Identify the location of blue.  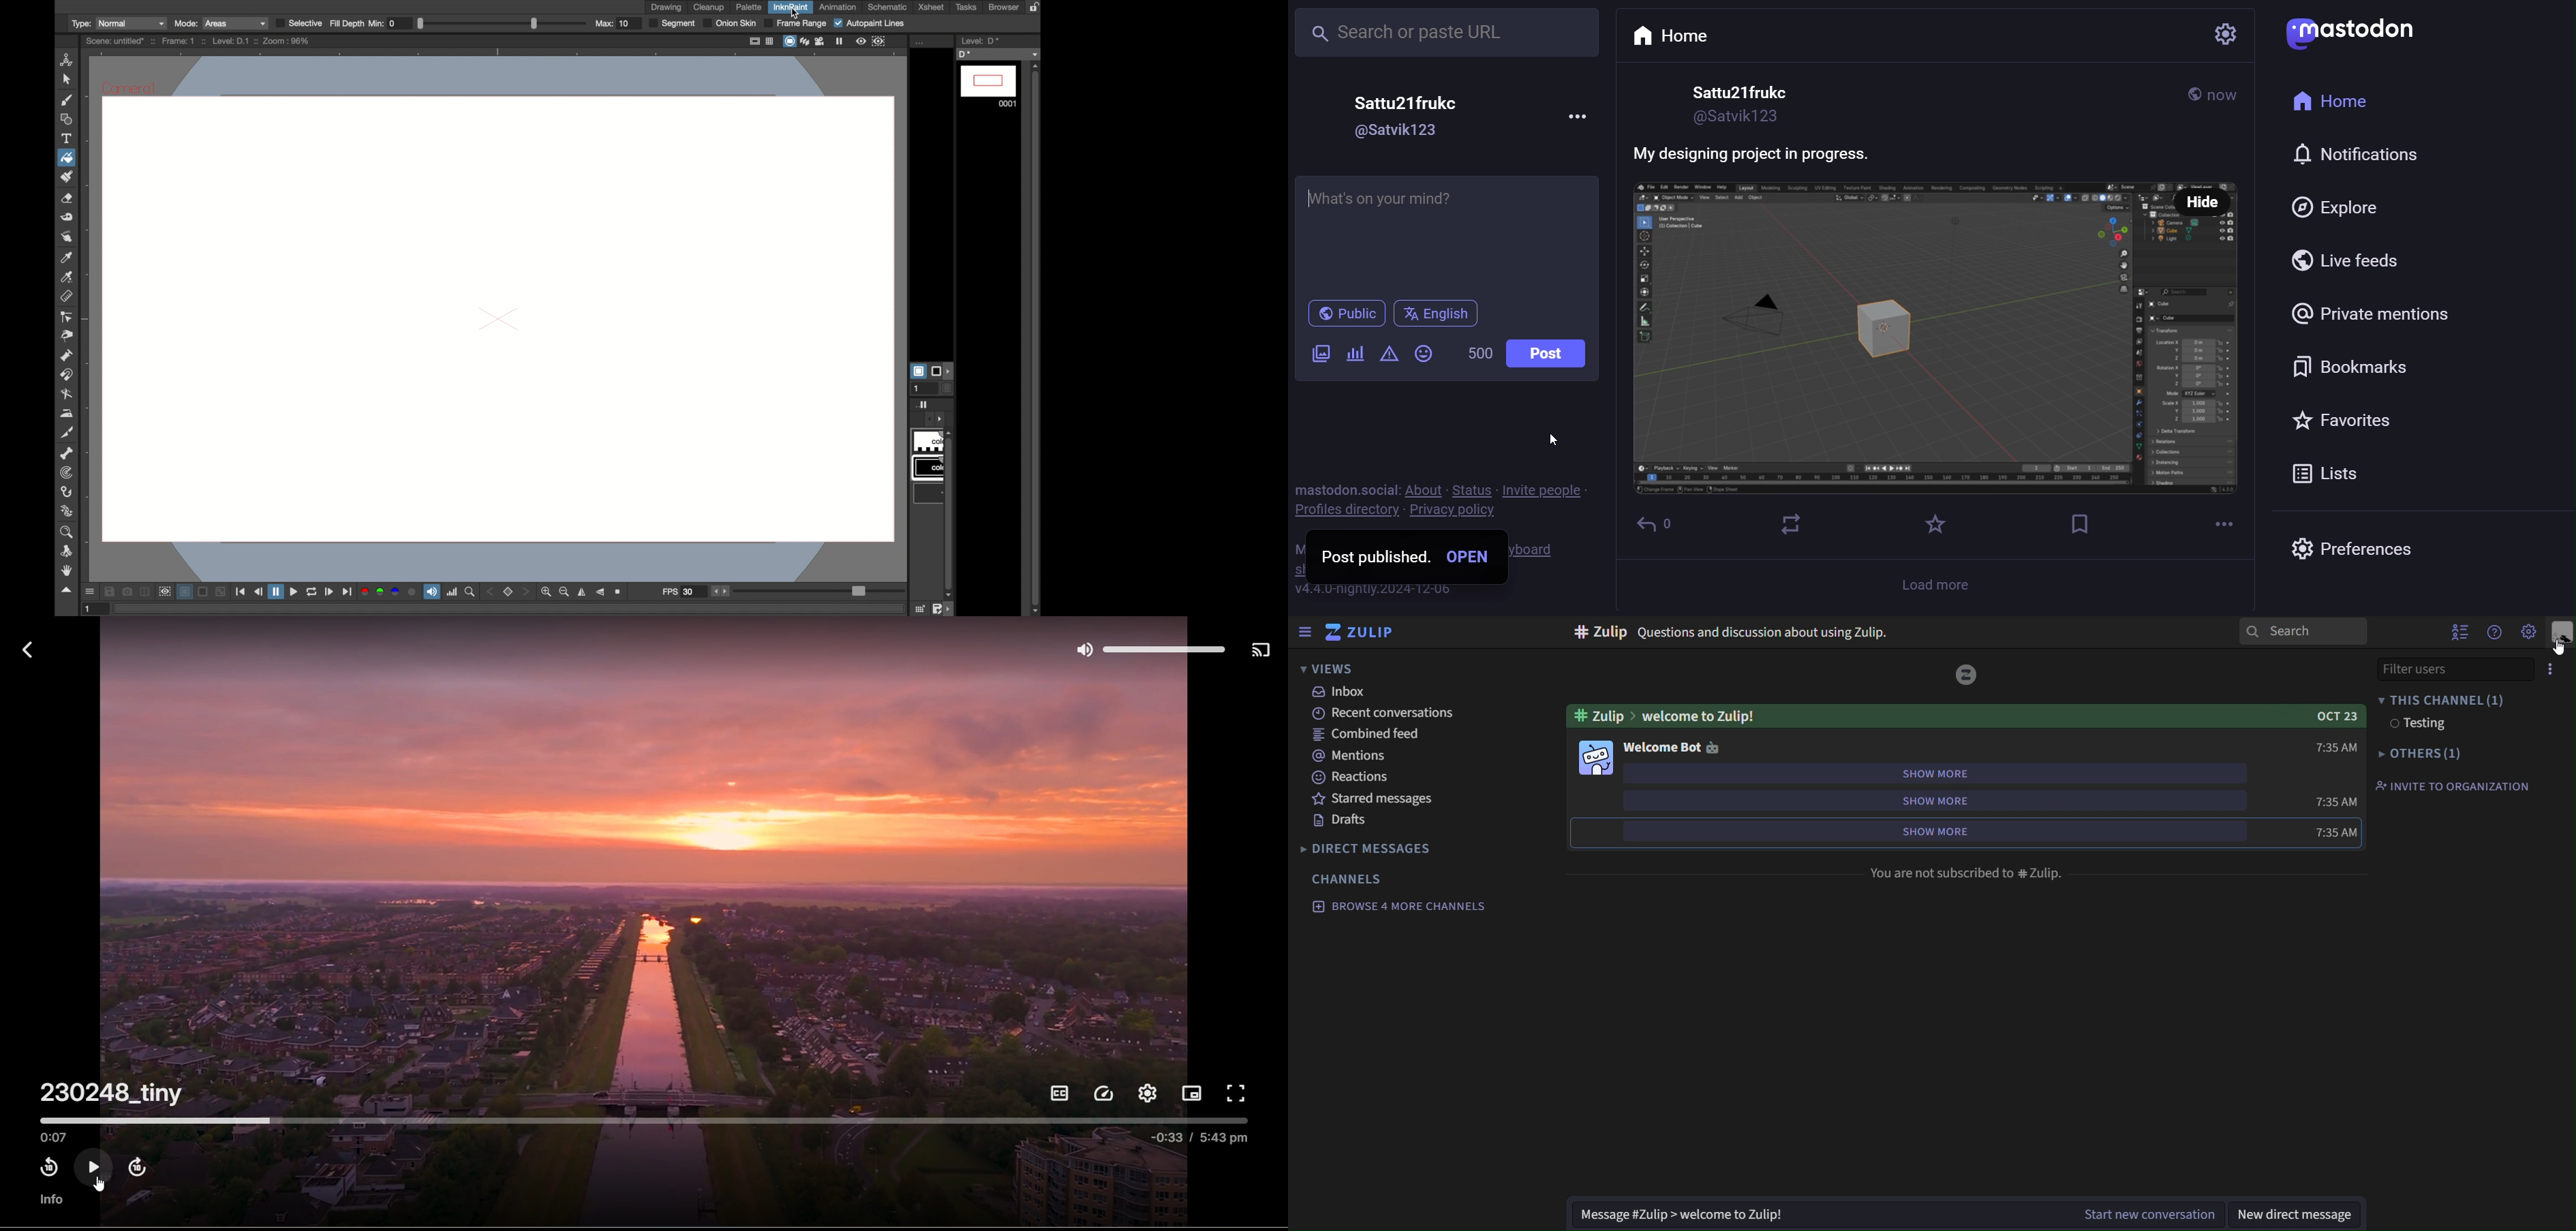
(396, 593).